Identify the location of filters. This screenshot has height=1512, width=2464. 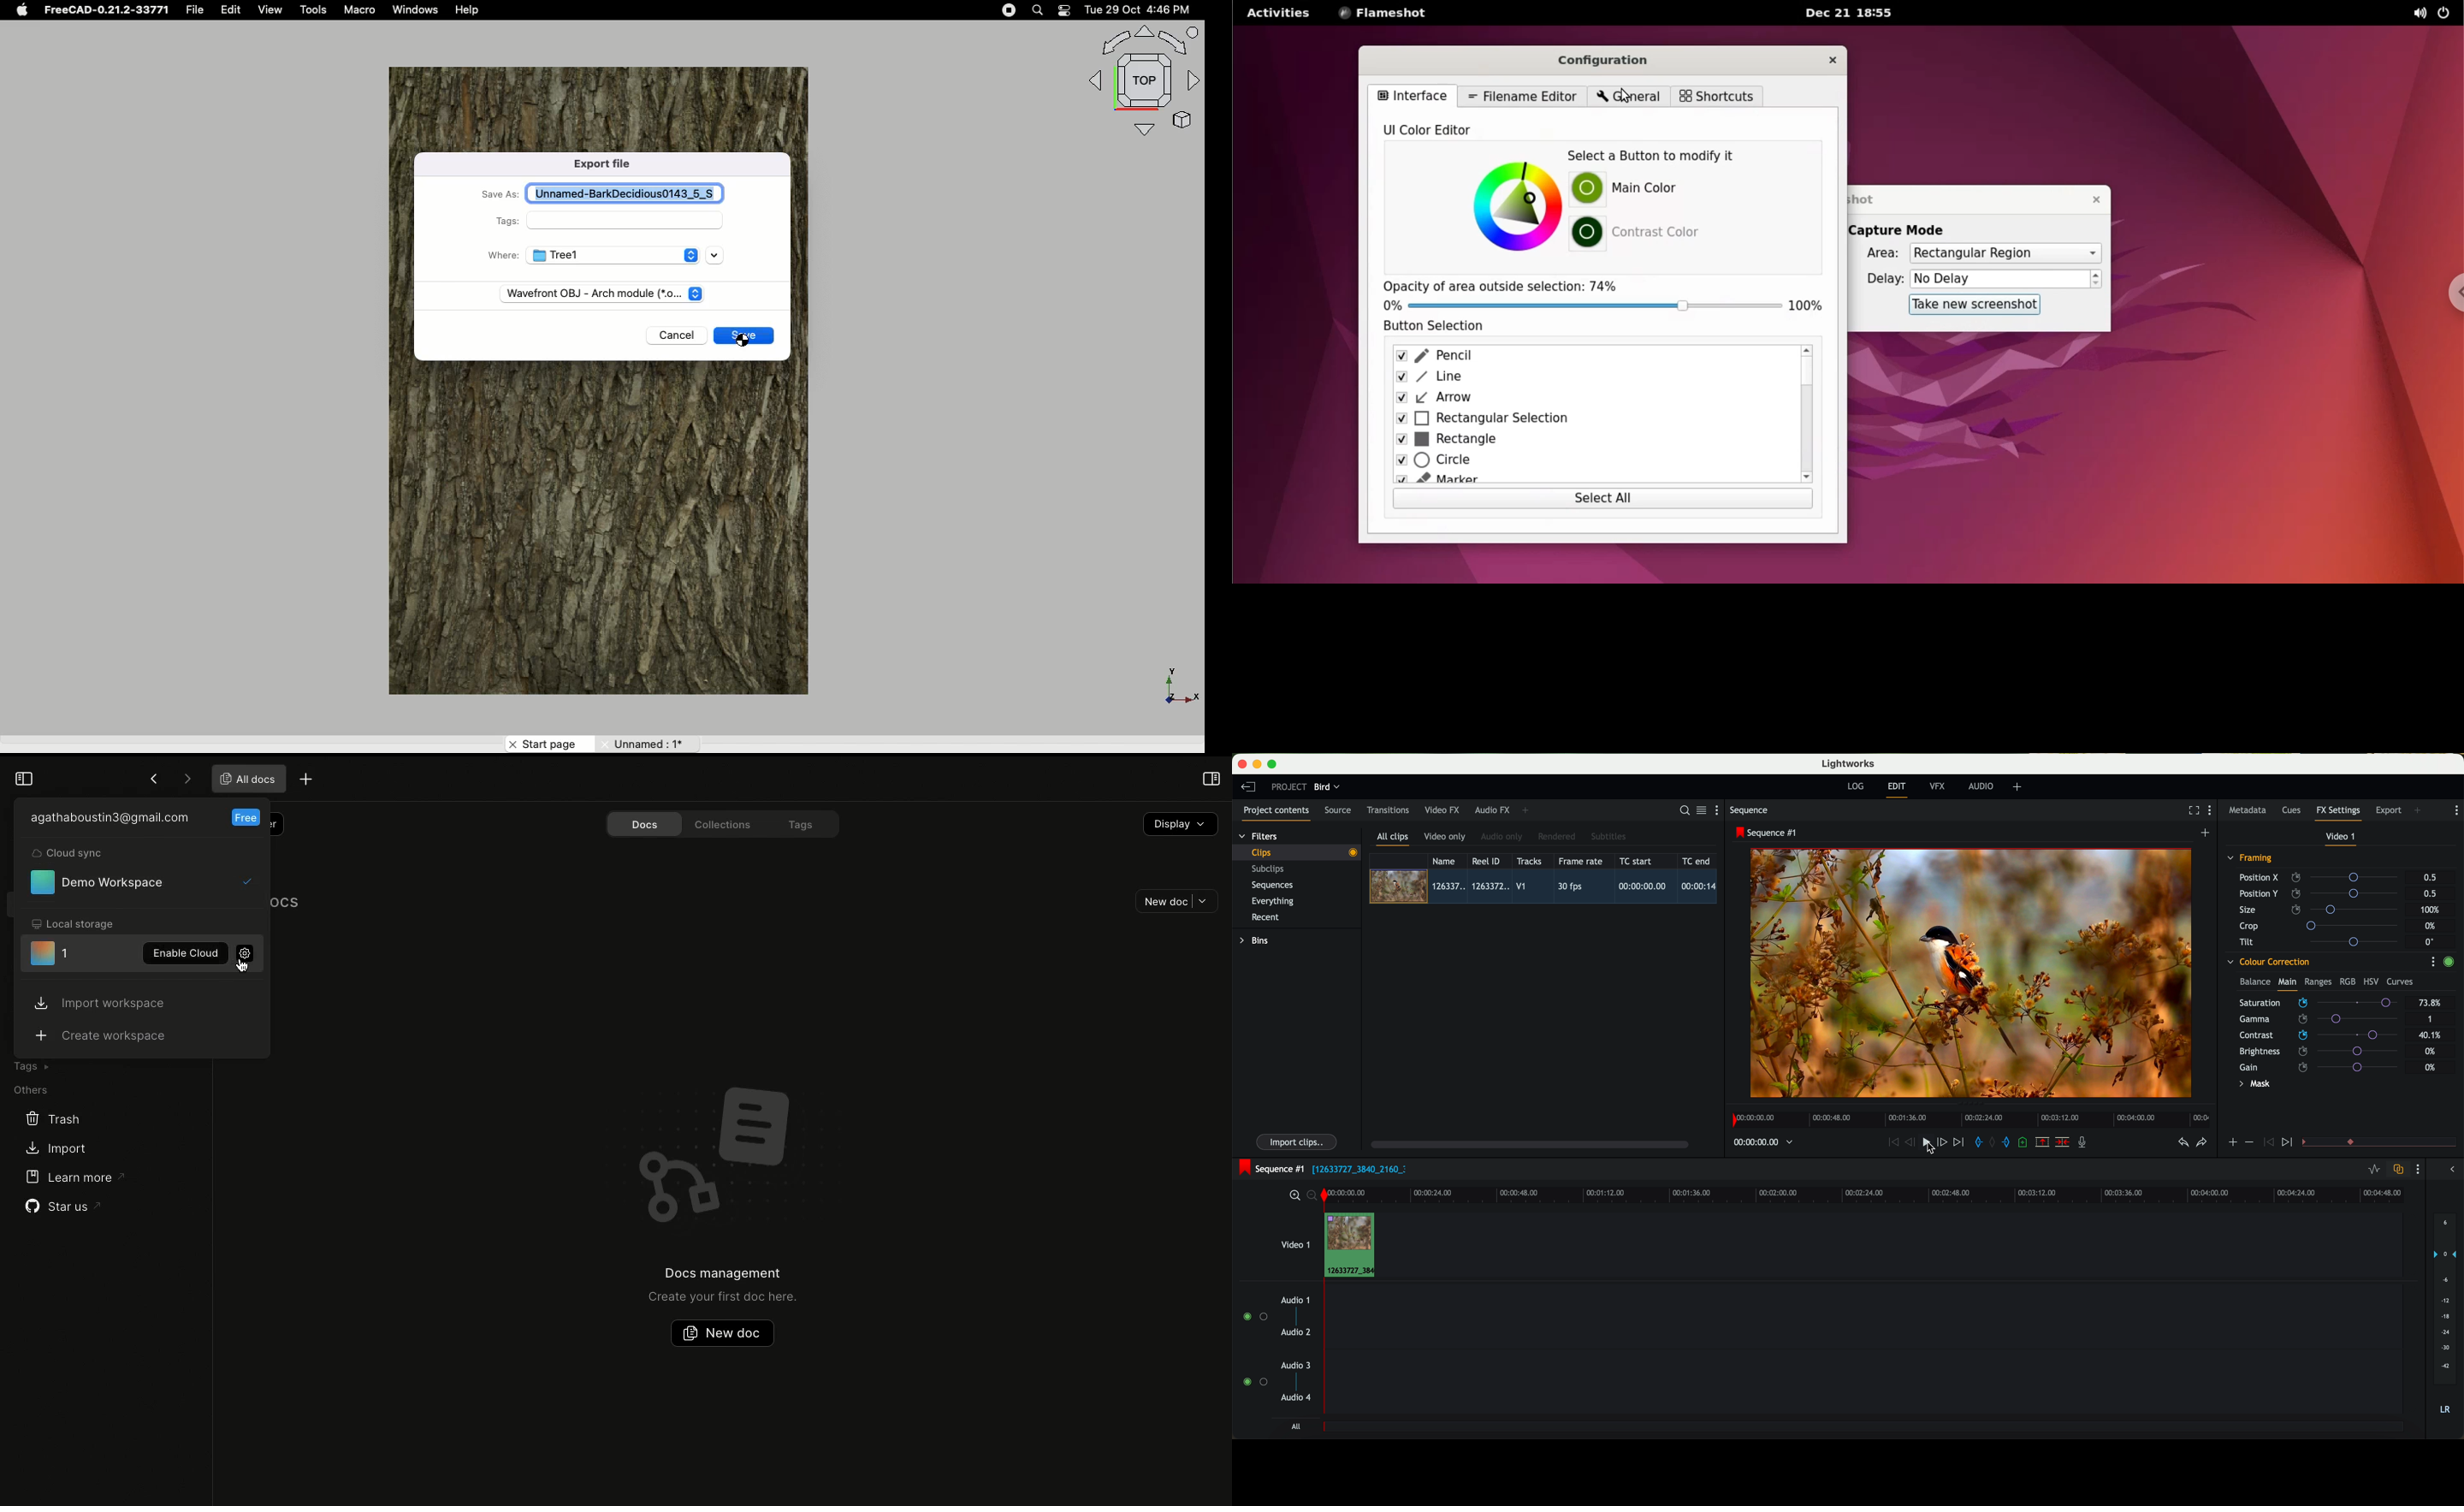
(1259, 836).